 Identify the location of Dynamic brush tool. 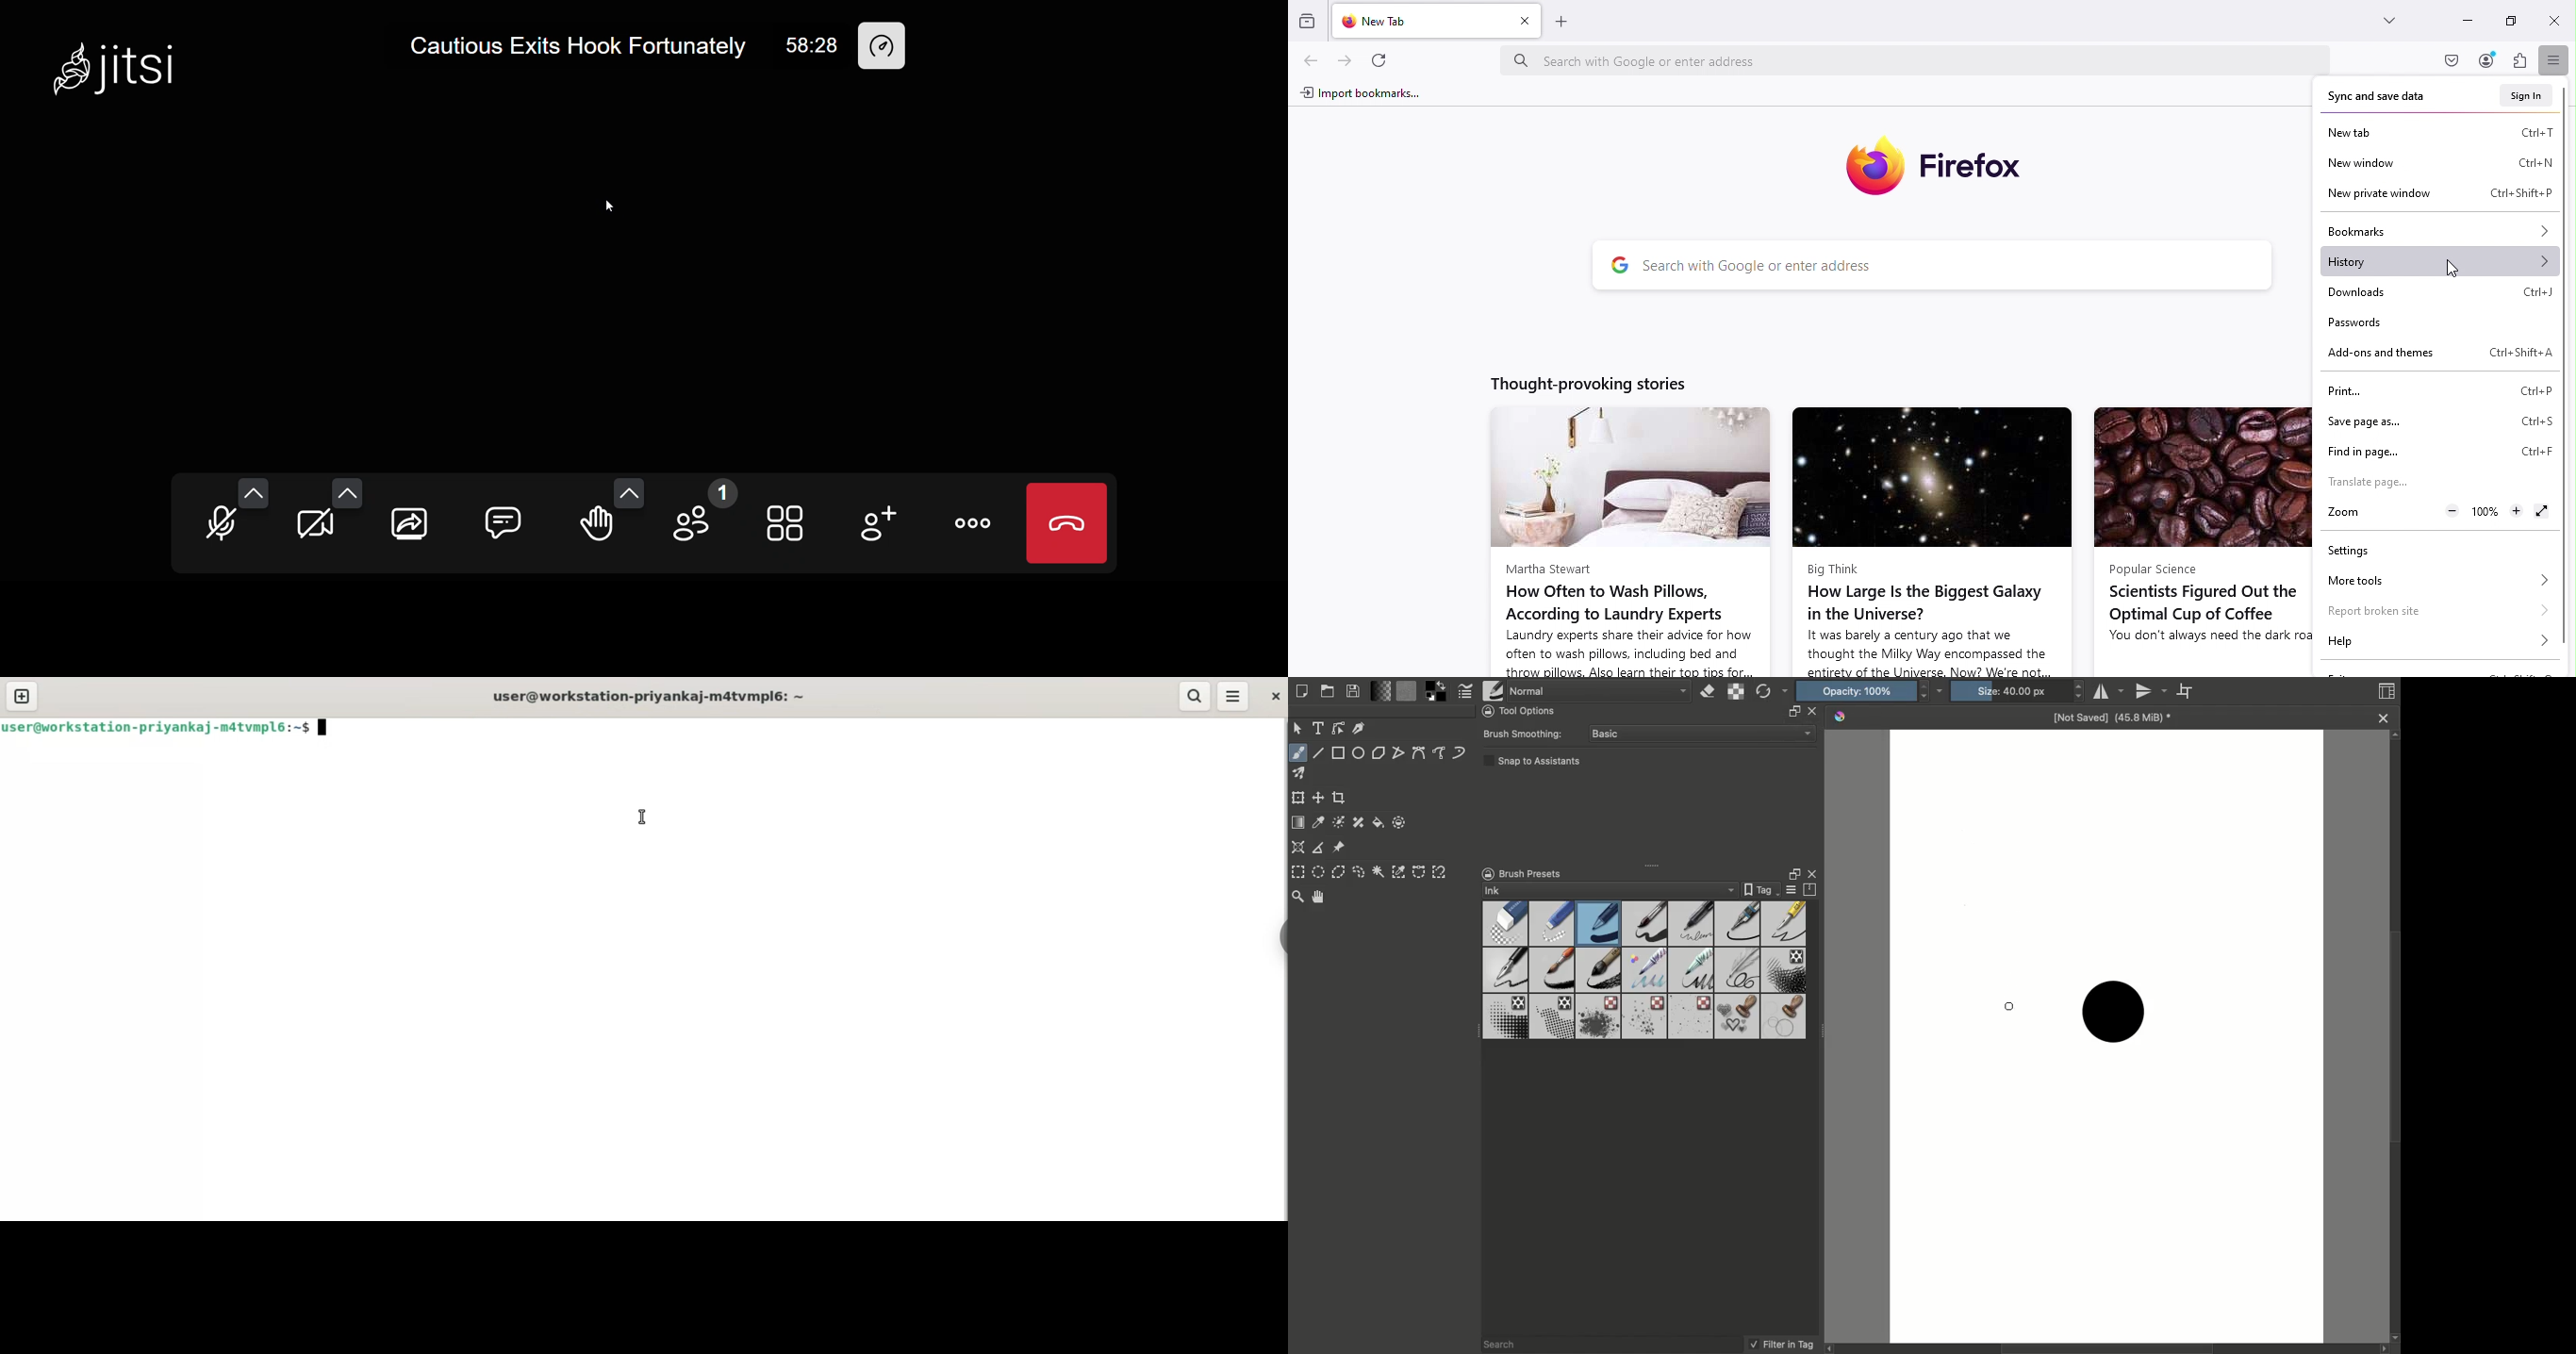
(1460, 753).